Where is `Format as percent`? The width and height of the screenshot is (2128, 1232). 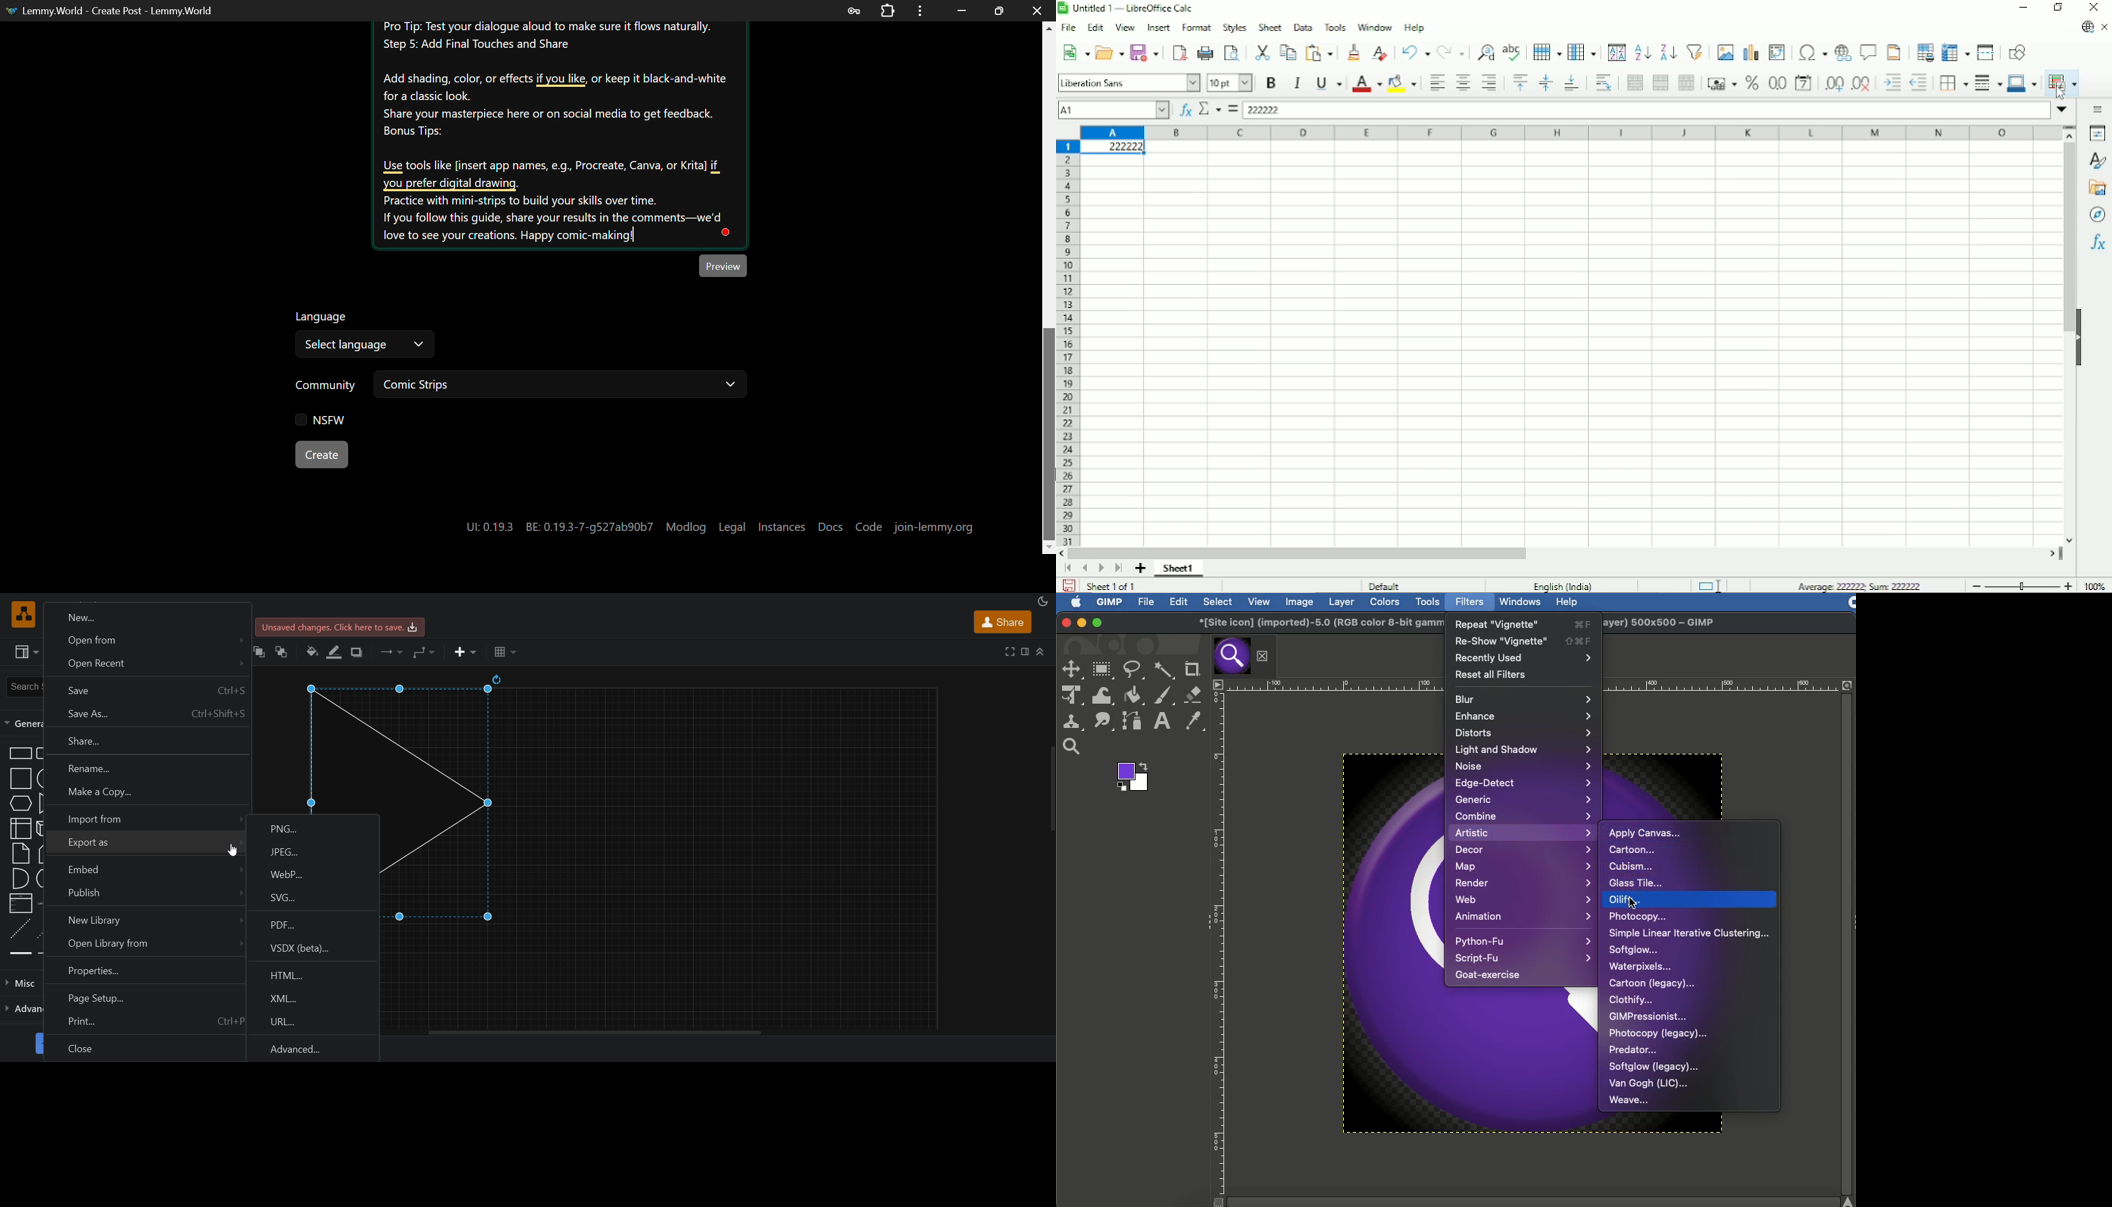 Format as percent is located at coordinates (1751, 83).